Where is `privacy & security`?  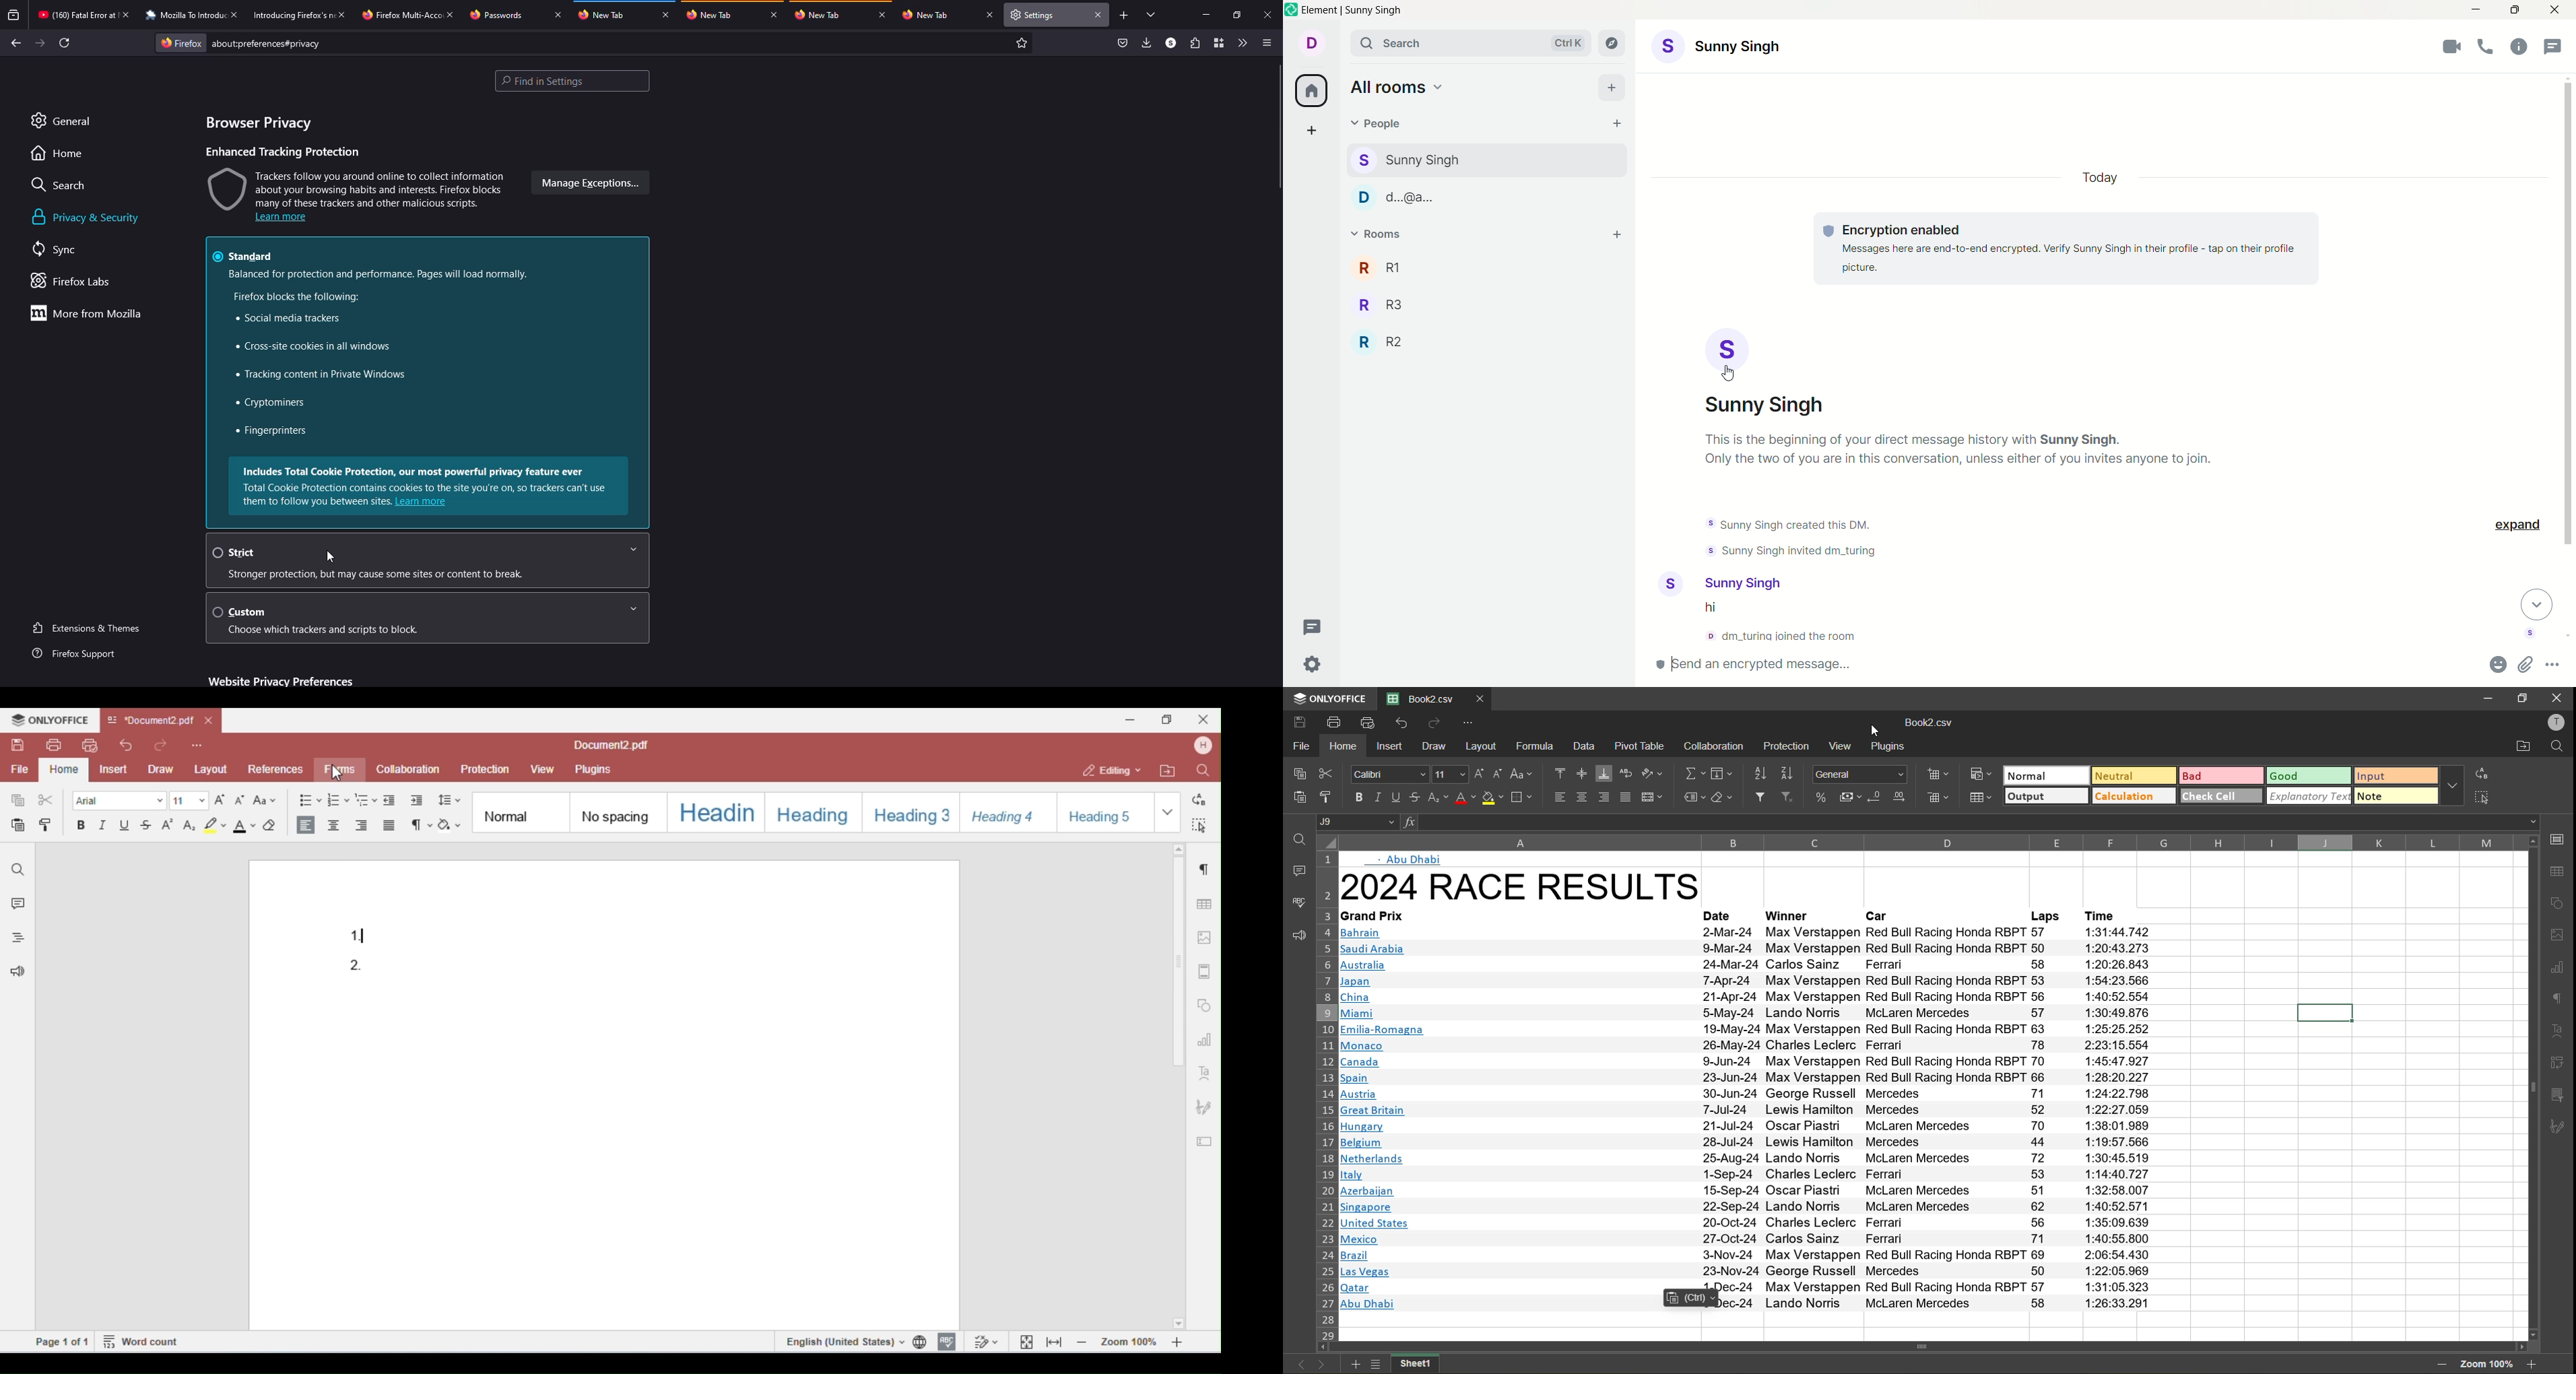 privacy & security is located at coordinates (89, 217).